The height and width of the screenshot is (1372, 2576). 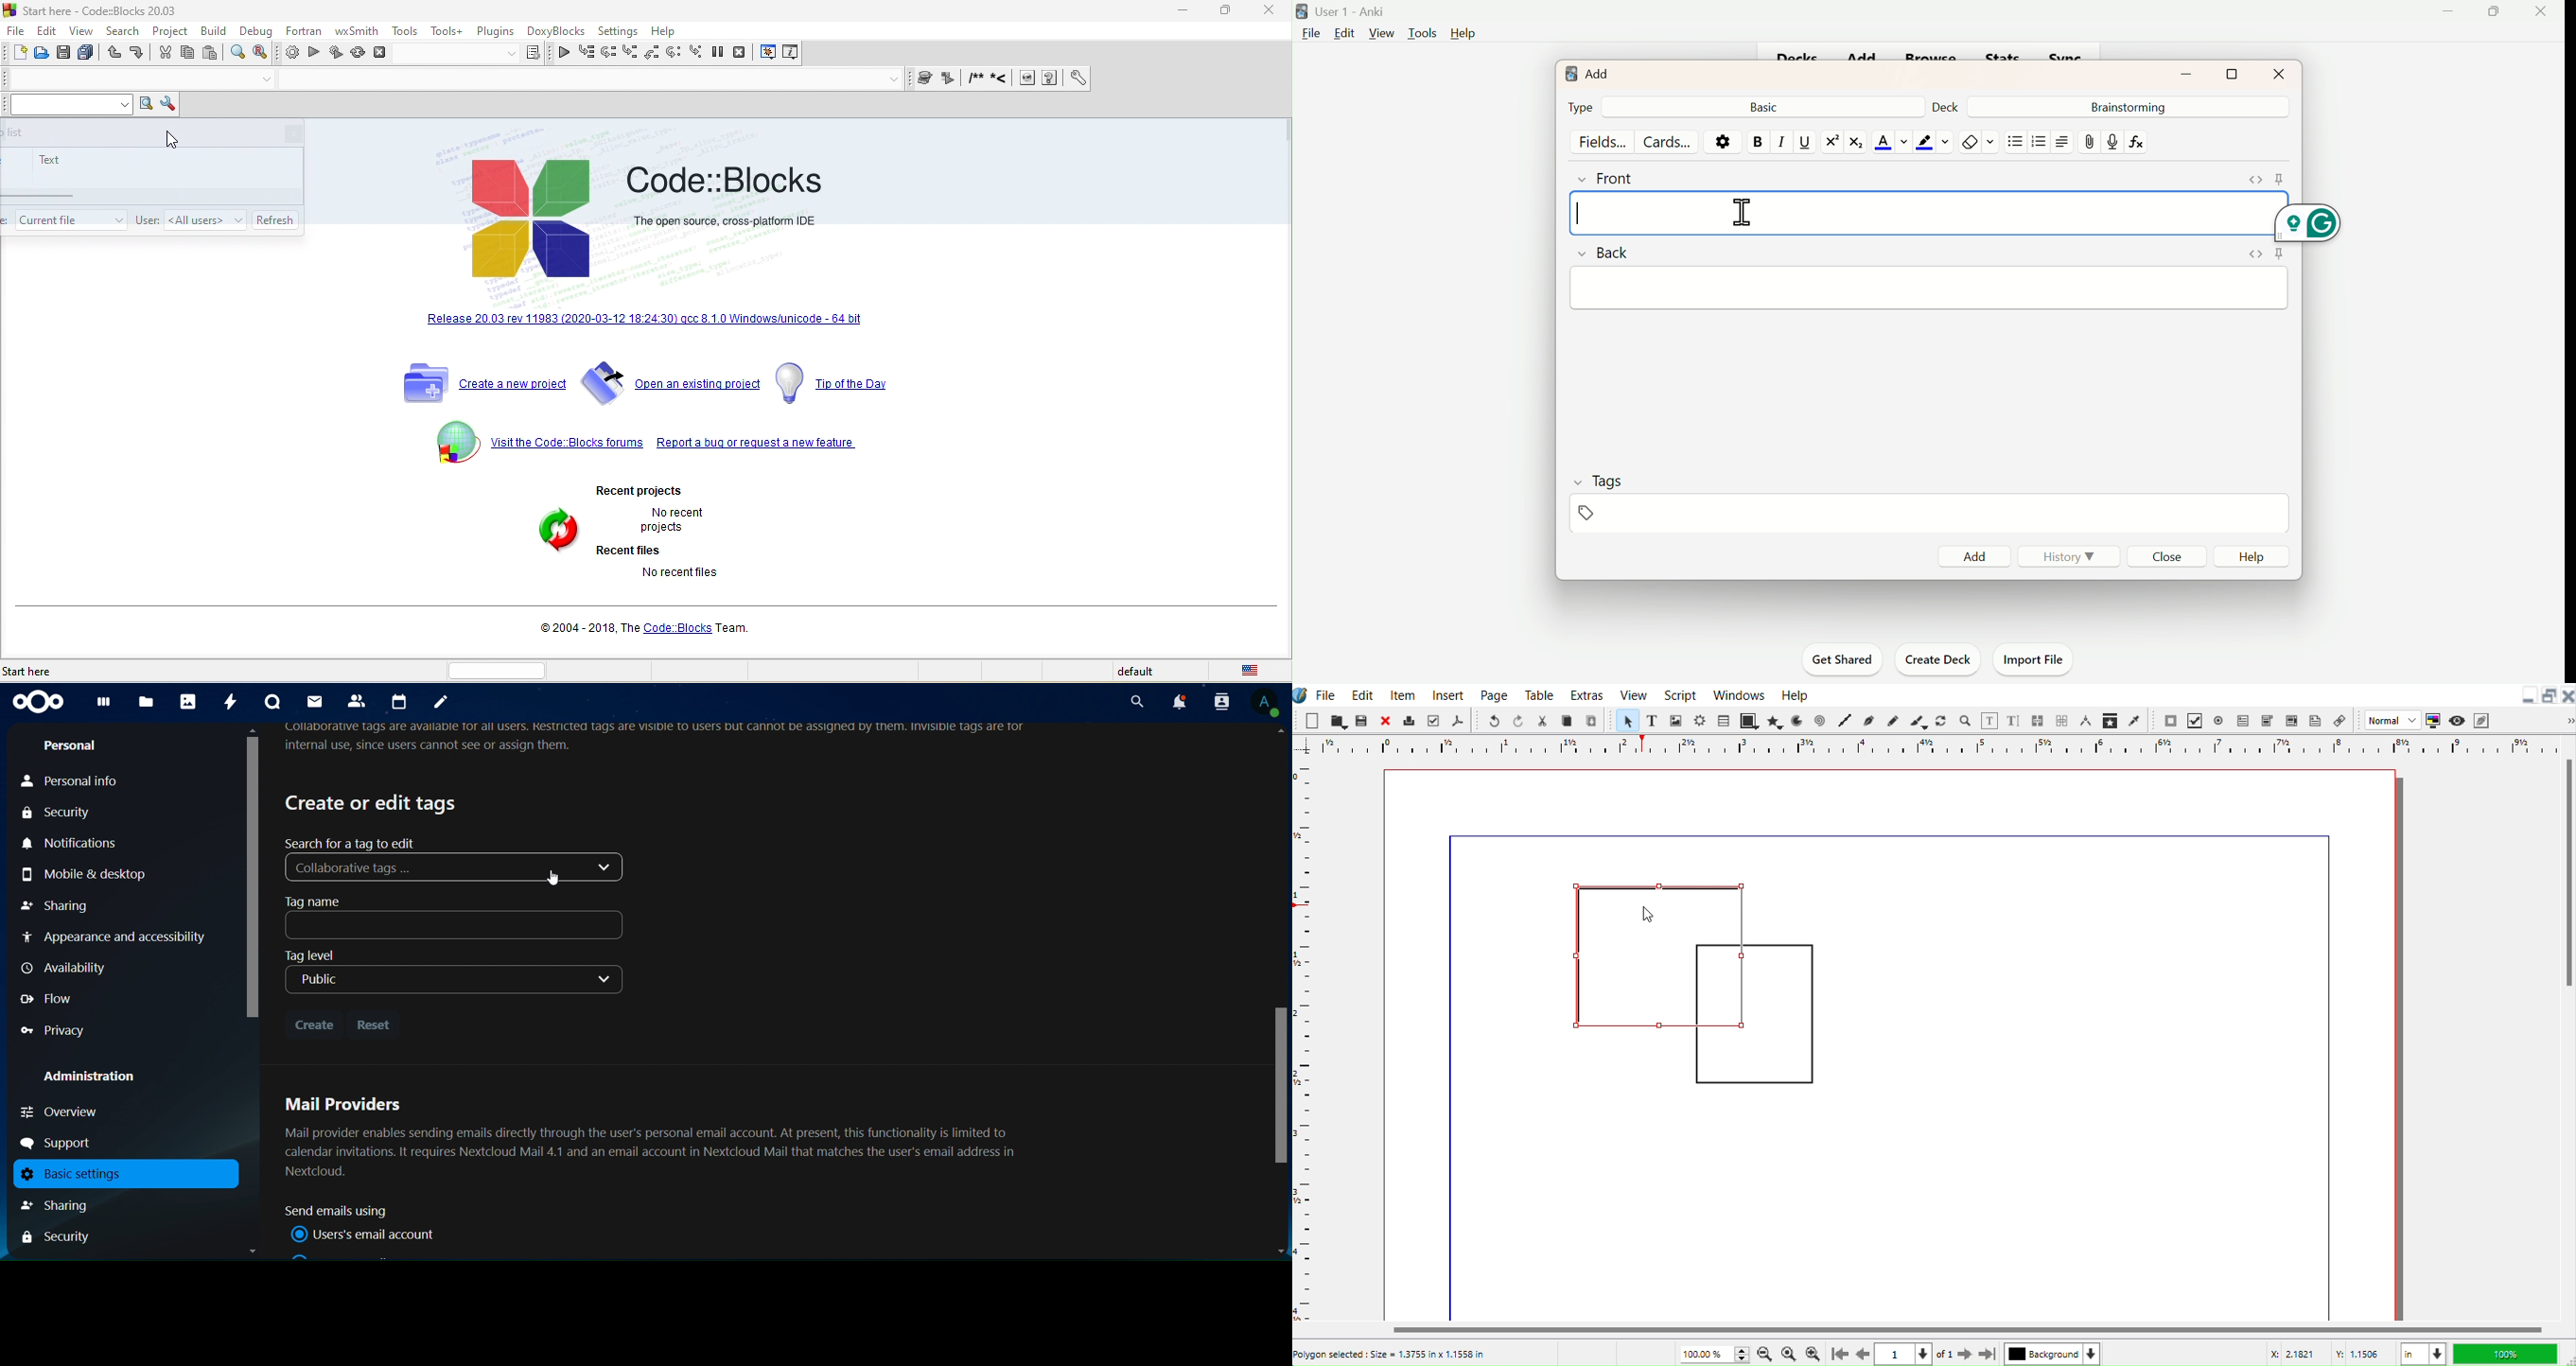 I want to click on Ollaborative tags are available Tor all USErs. Restricted tags are VISIDIE TO USErs but cannot be assignea by them. InvisiDI€ tags are Tornternal use, since users cannot see or assign them., so click(x=661, y=739).